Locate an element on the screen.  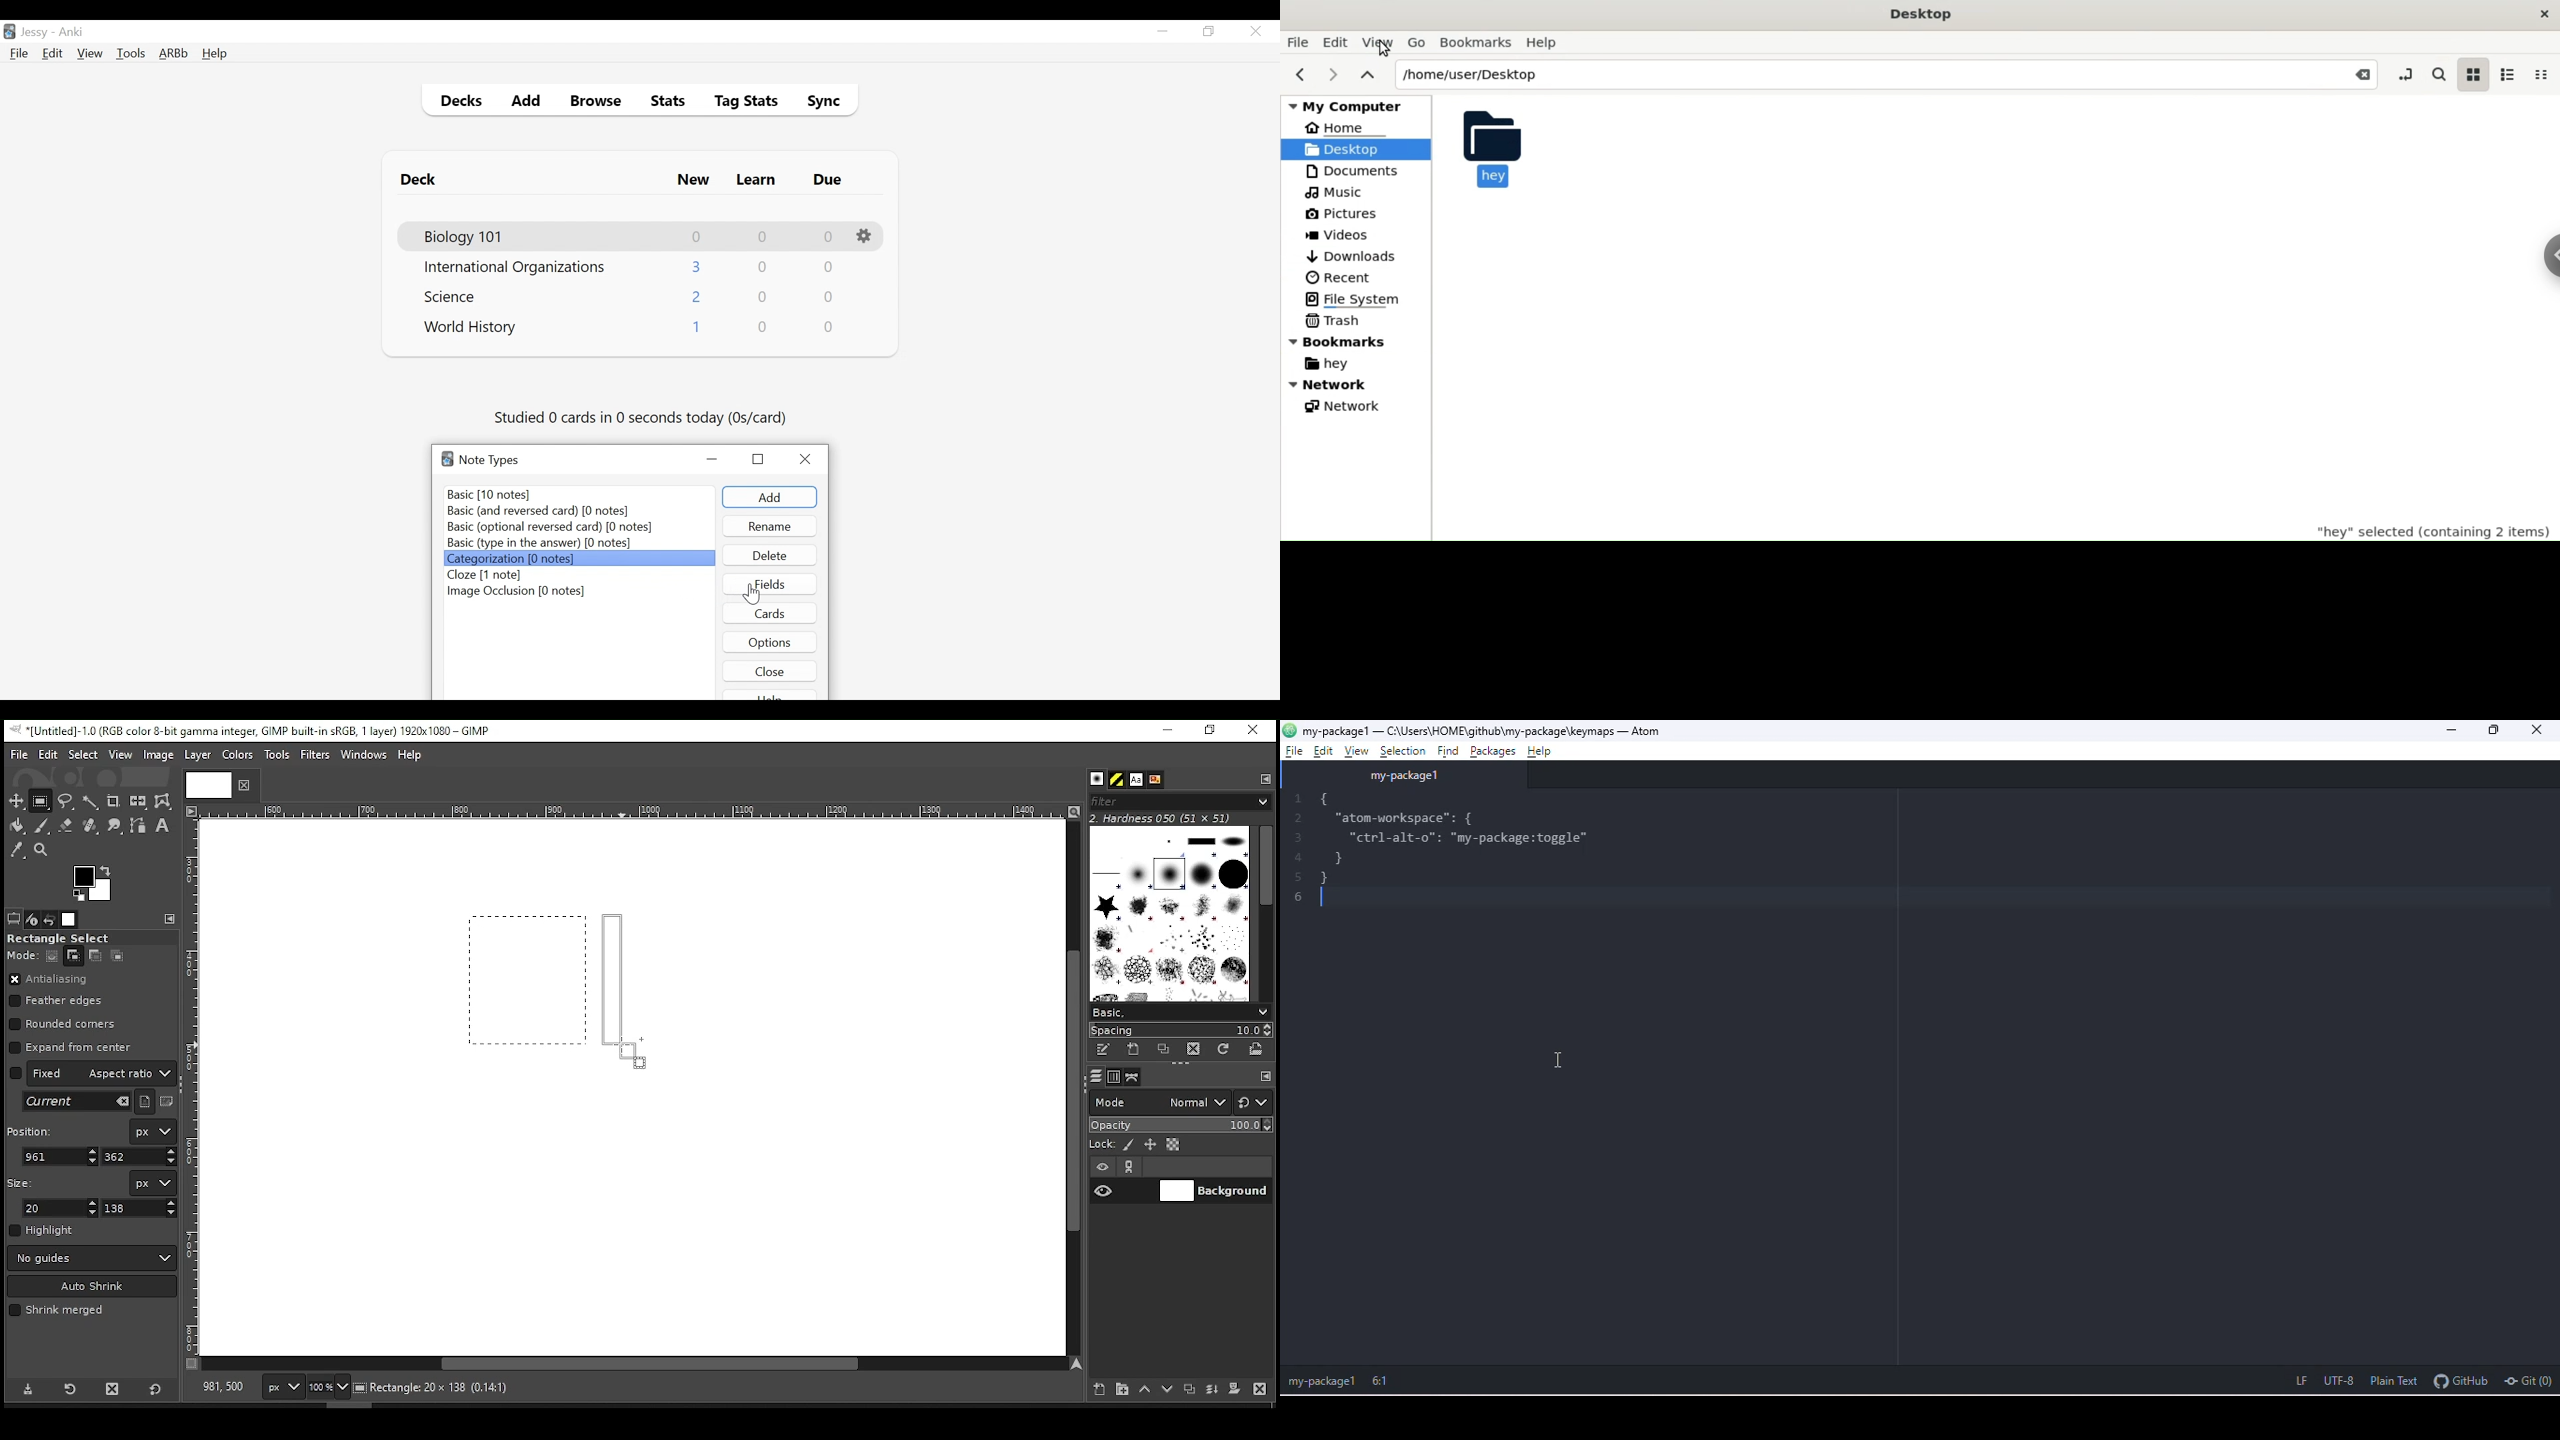
width is located at coordinates (62, 1208).